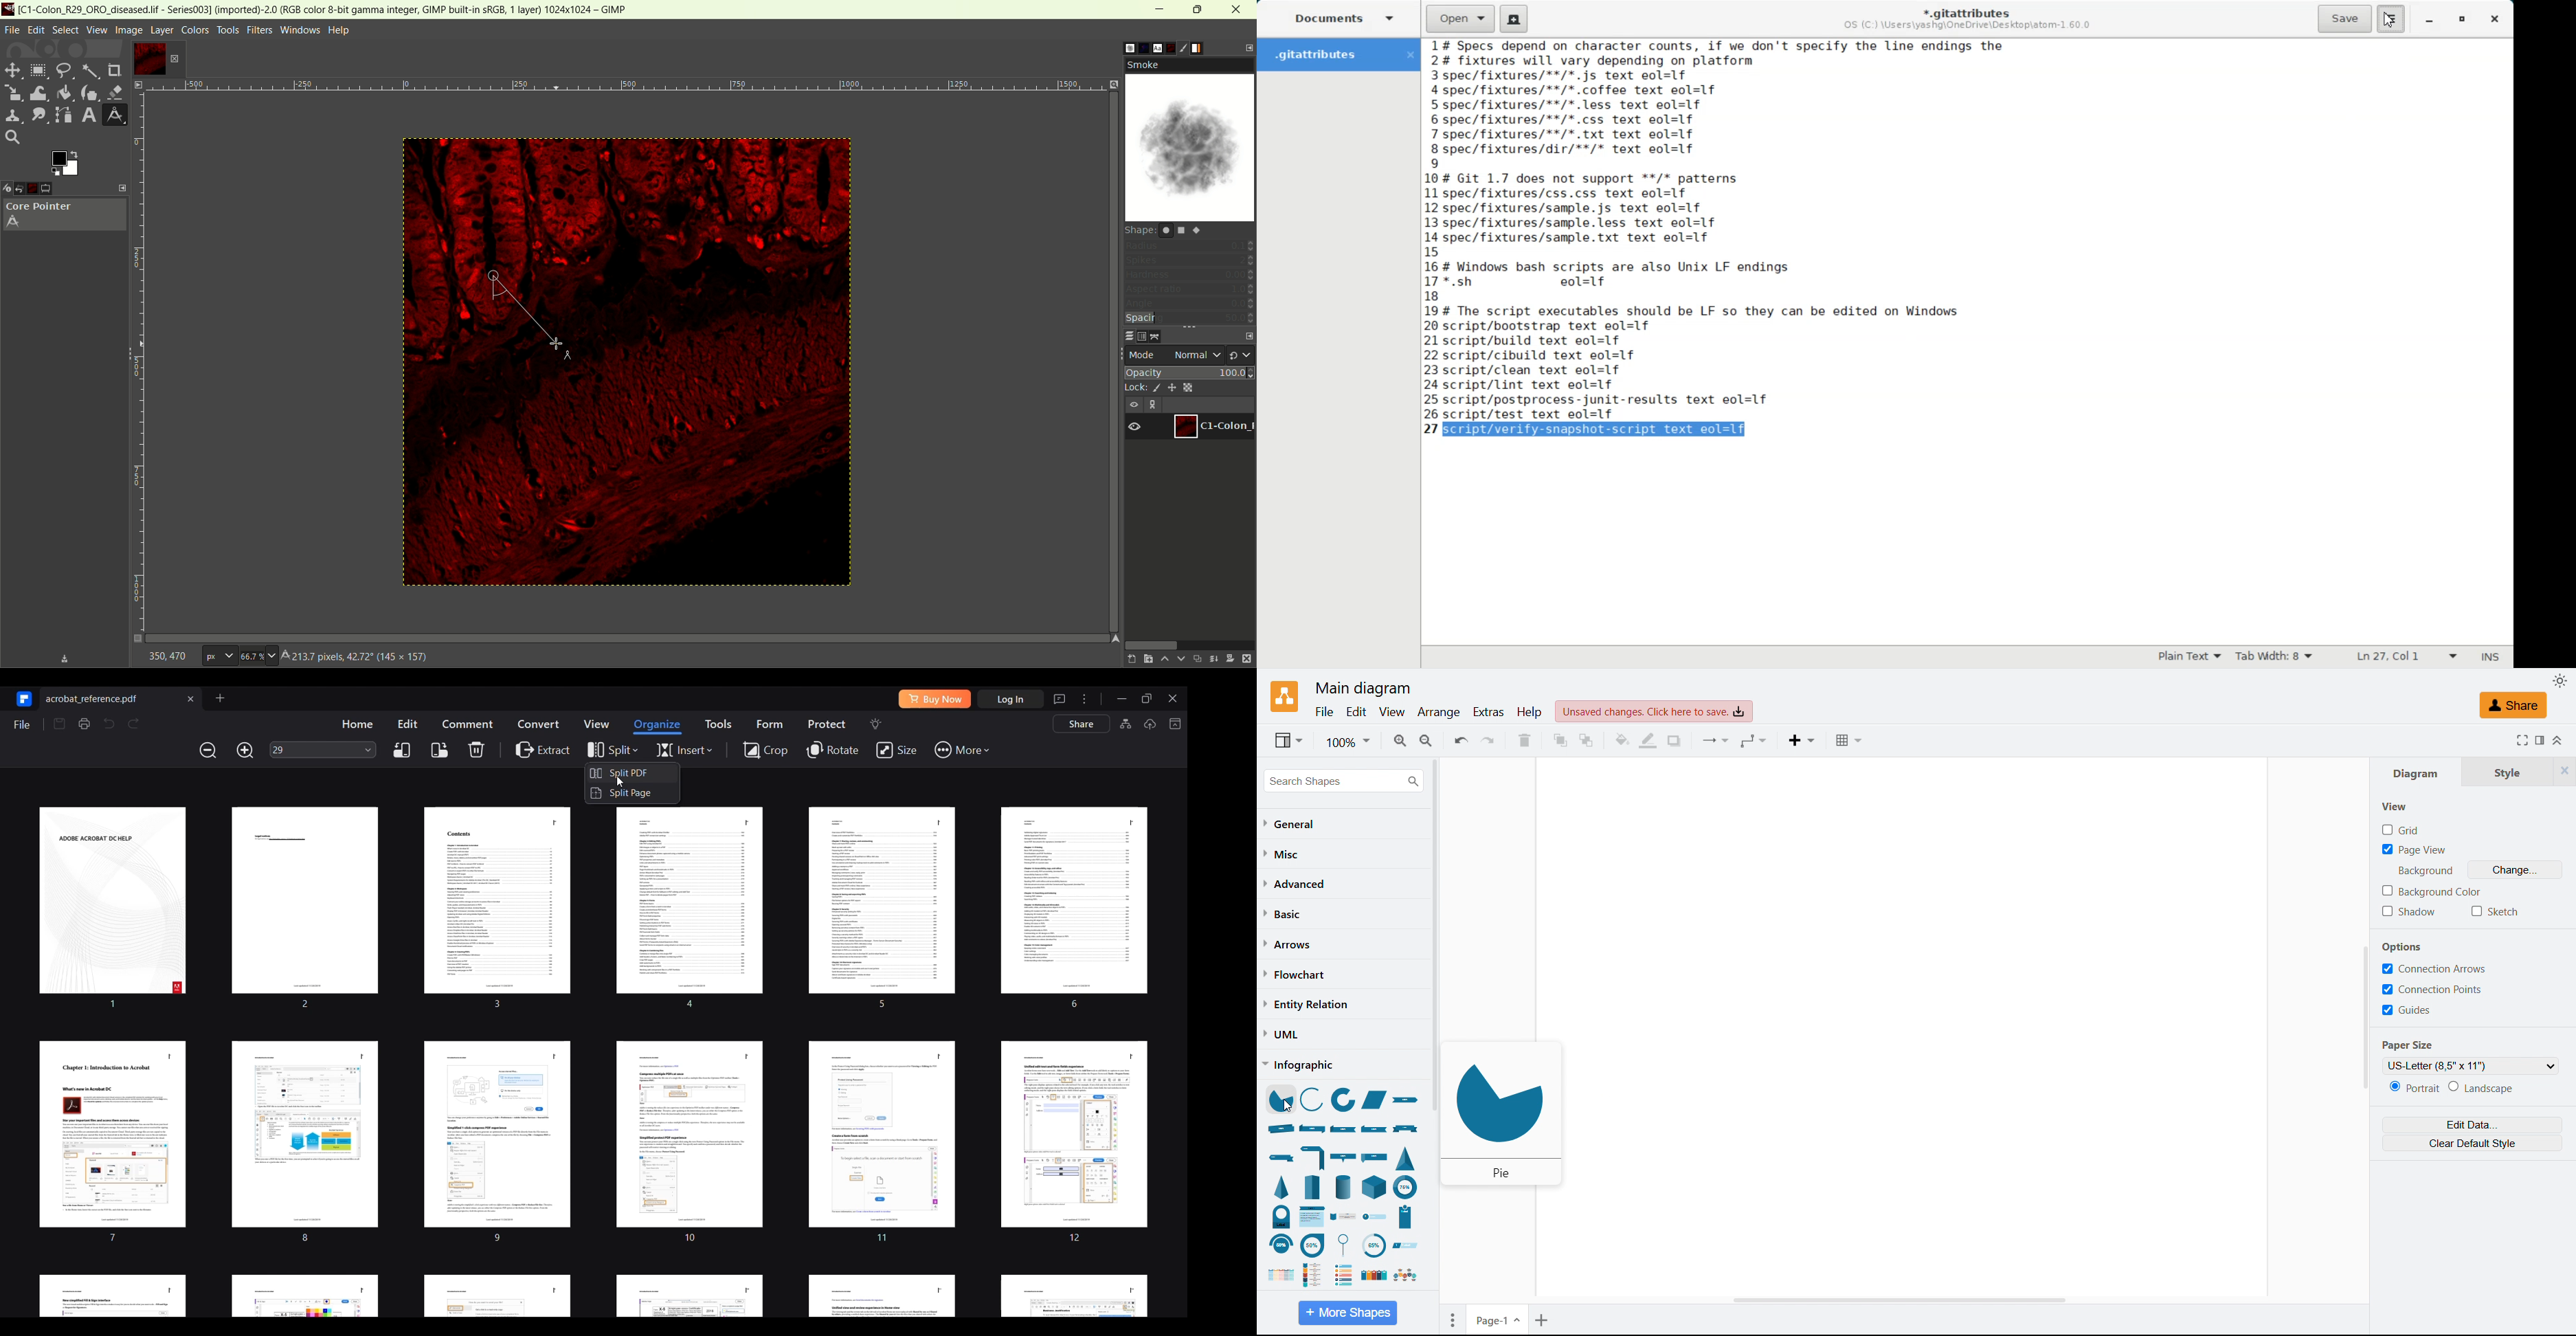  What do you see at coordinates (1296, 975) in the screenshot?
I see `Flow chart` at bounding box center [1296, 975].